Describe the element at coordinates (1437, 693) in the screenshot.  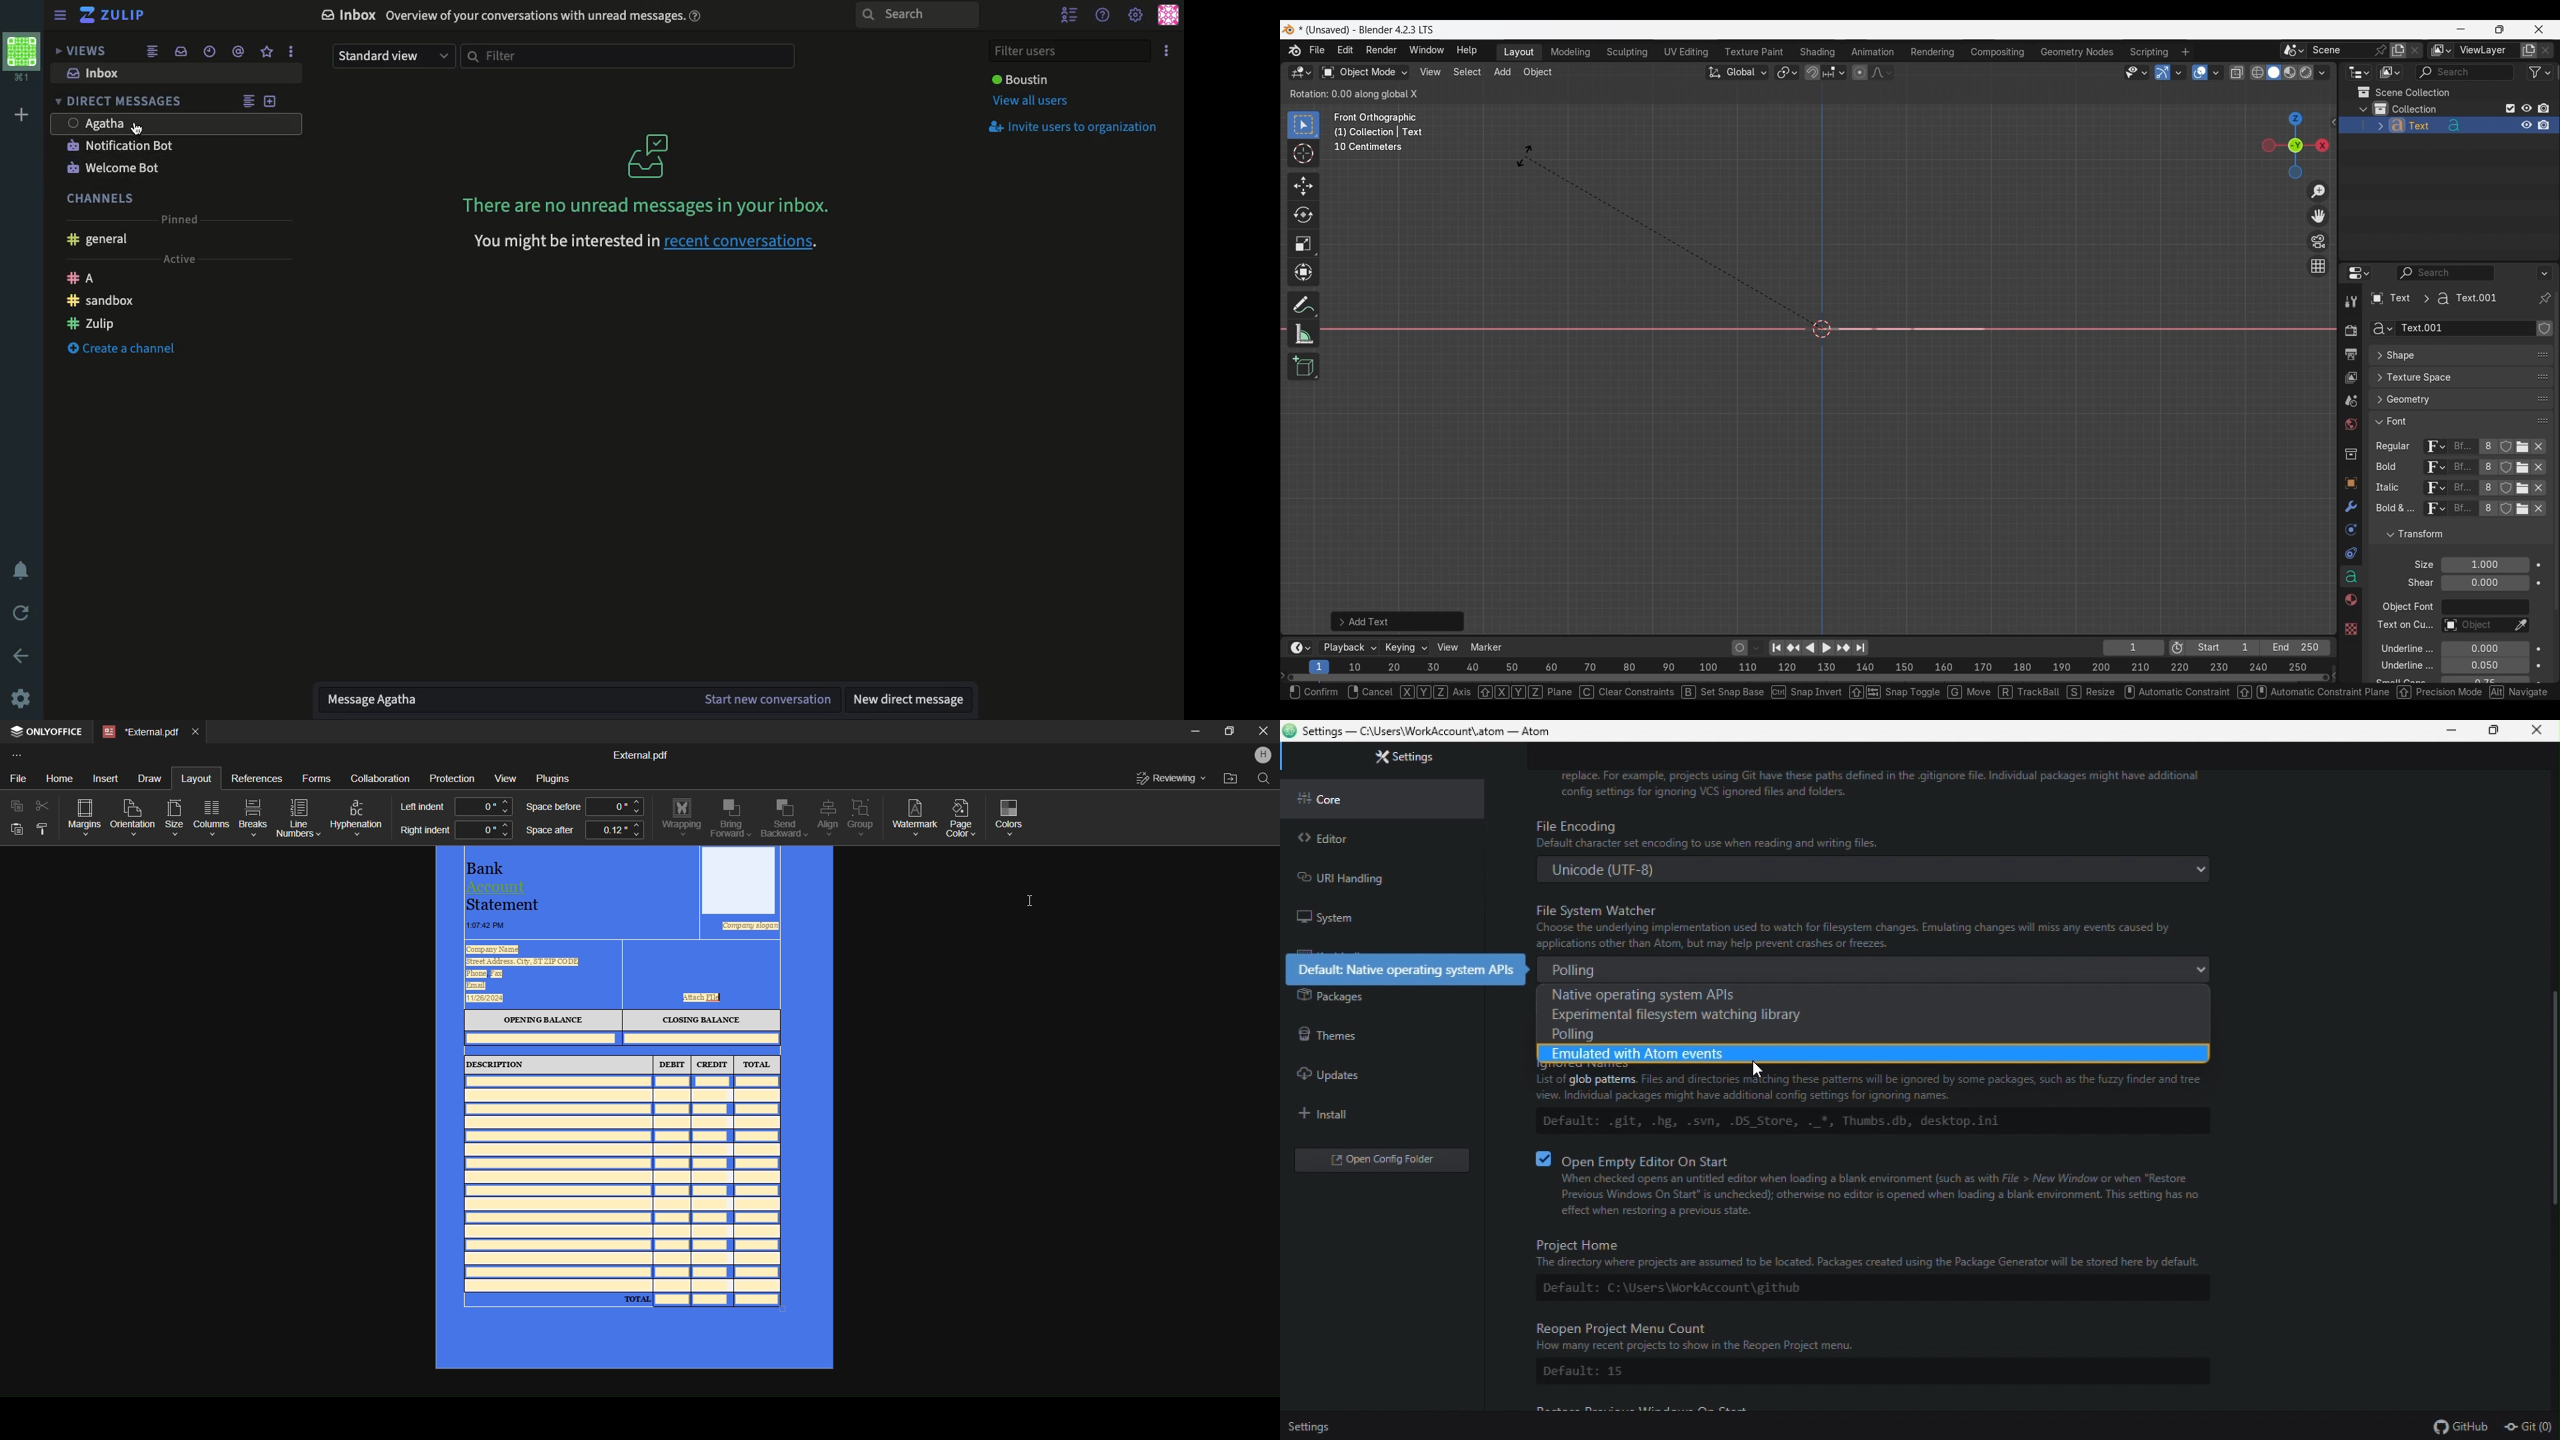
I see `xyz axis` at that location.